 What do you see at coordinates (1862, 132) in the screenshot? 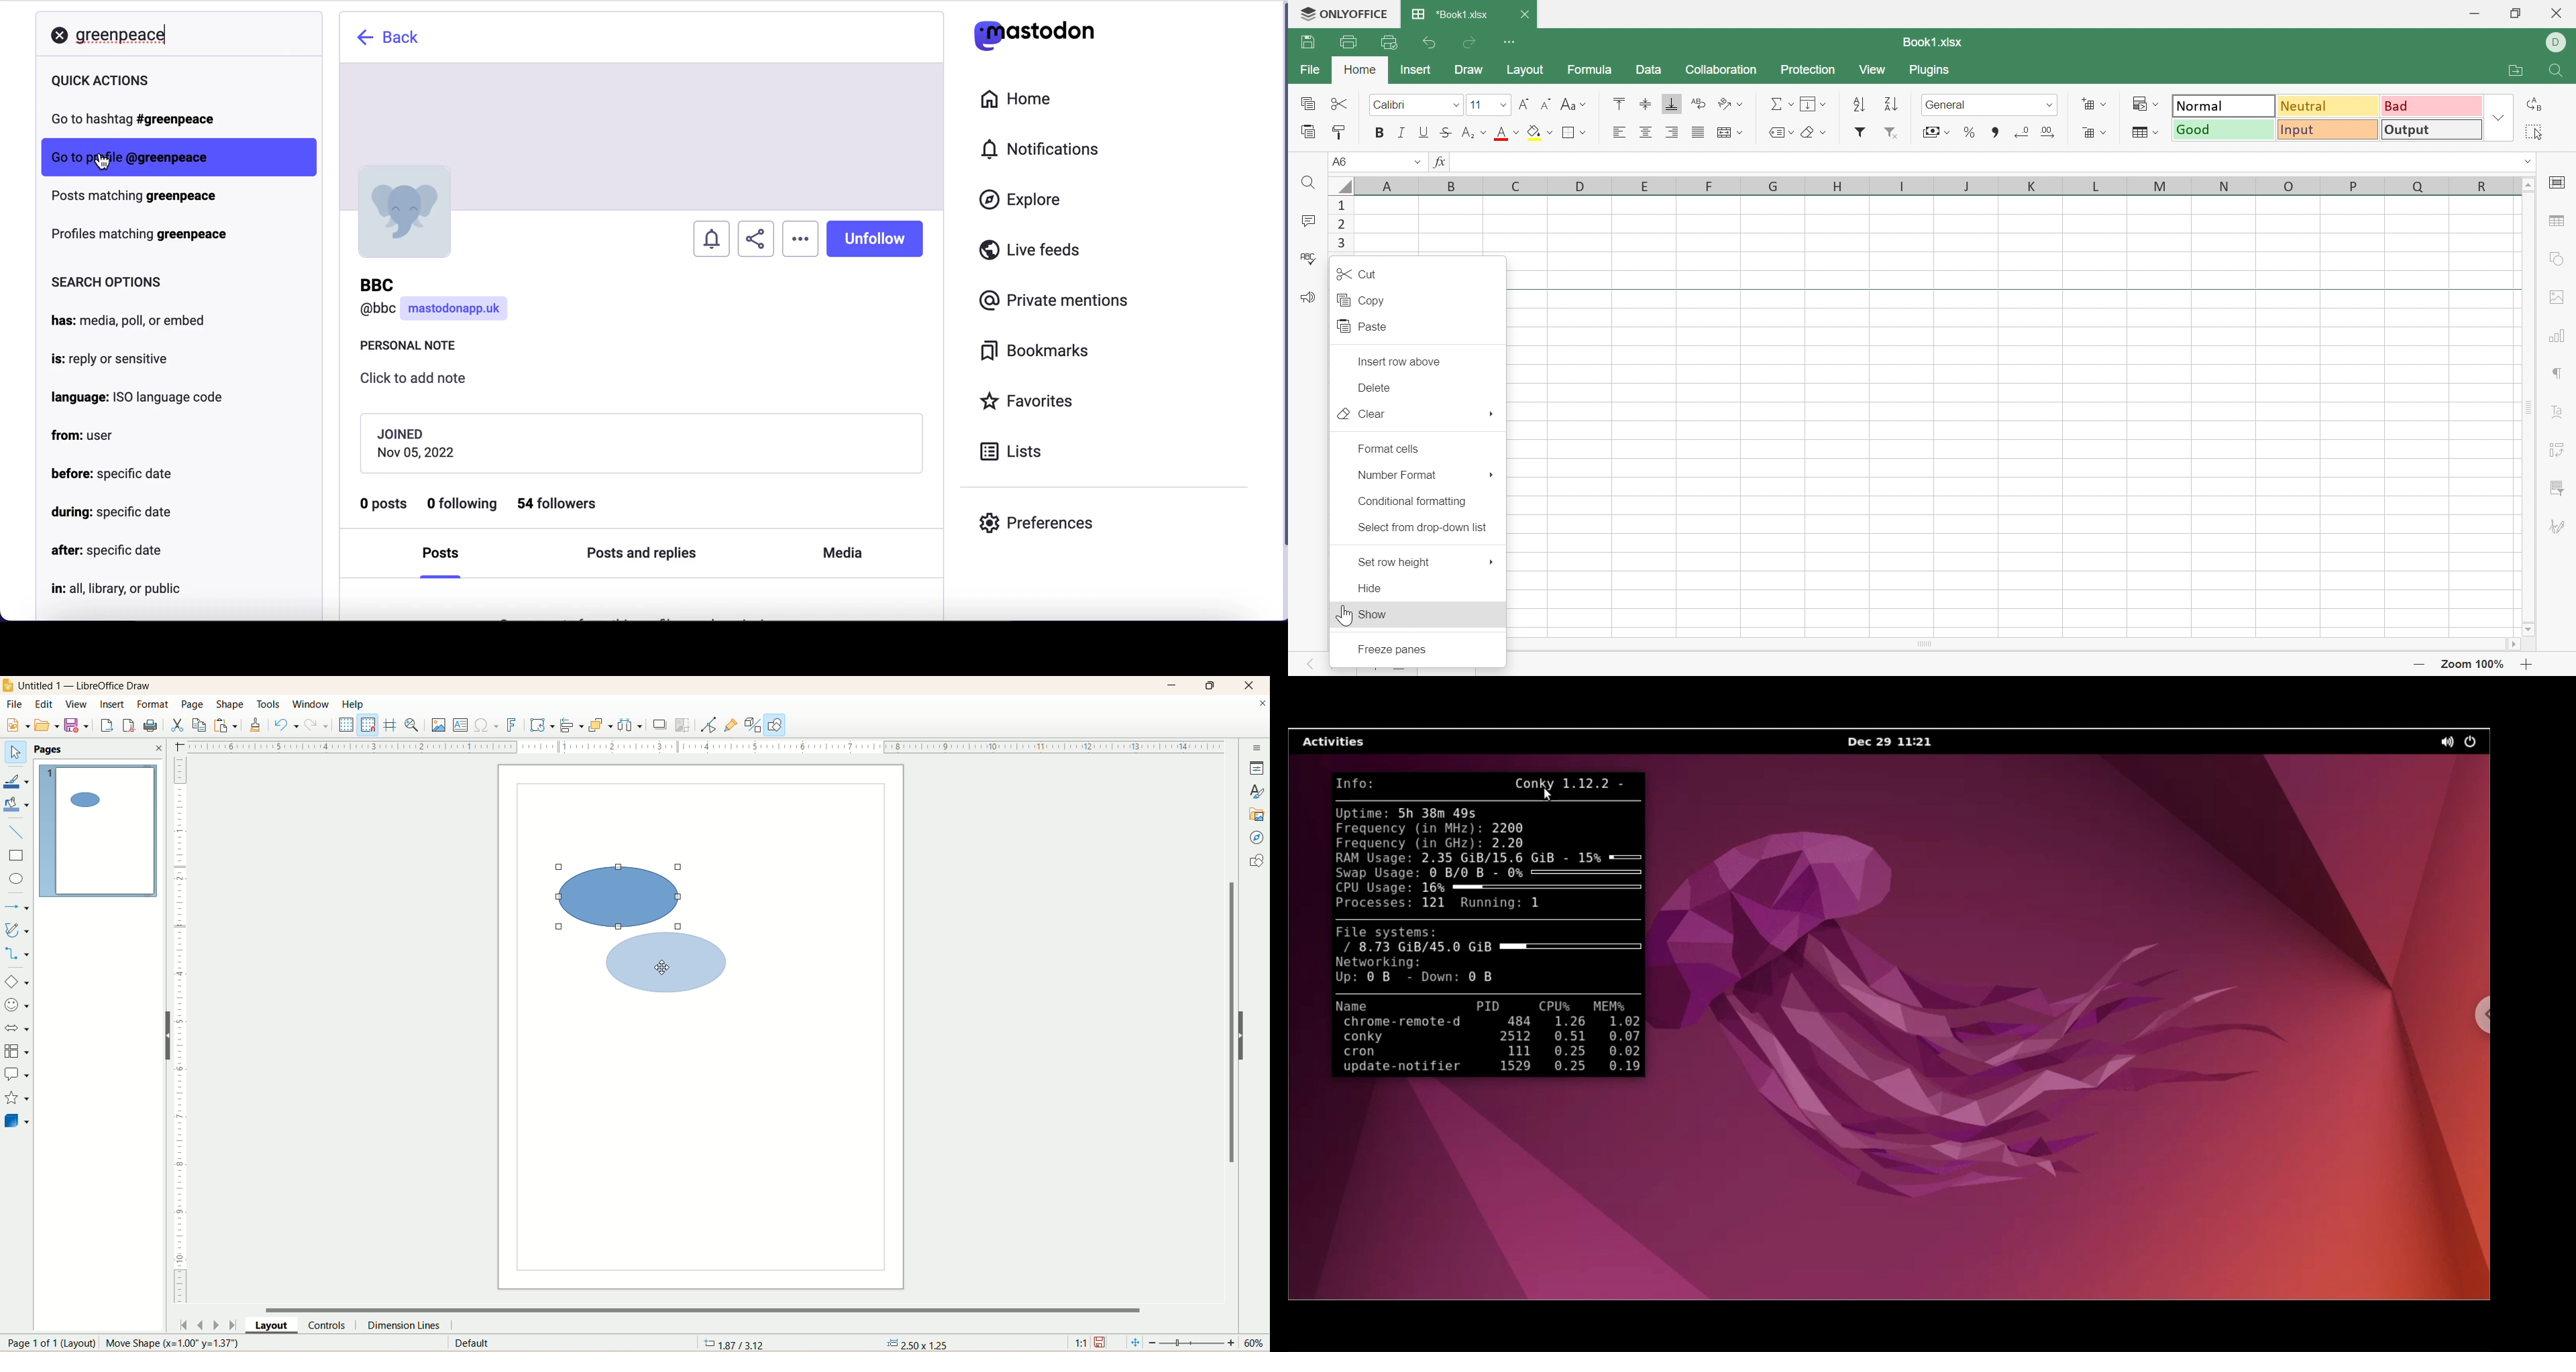
I see `Insert filter` at bounding box center [1862, 132].